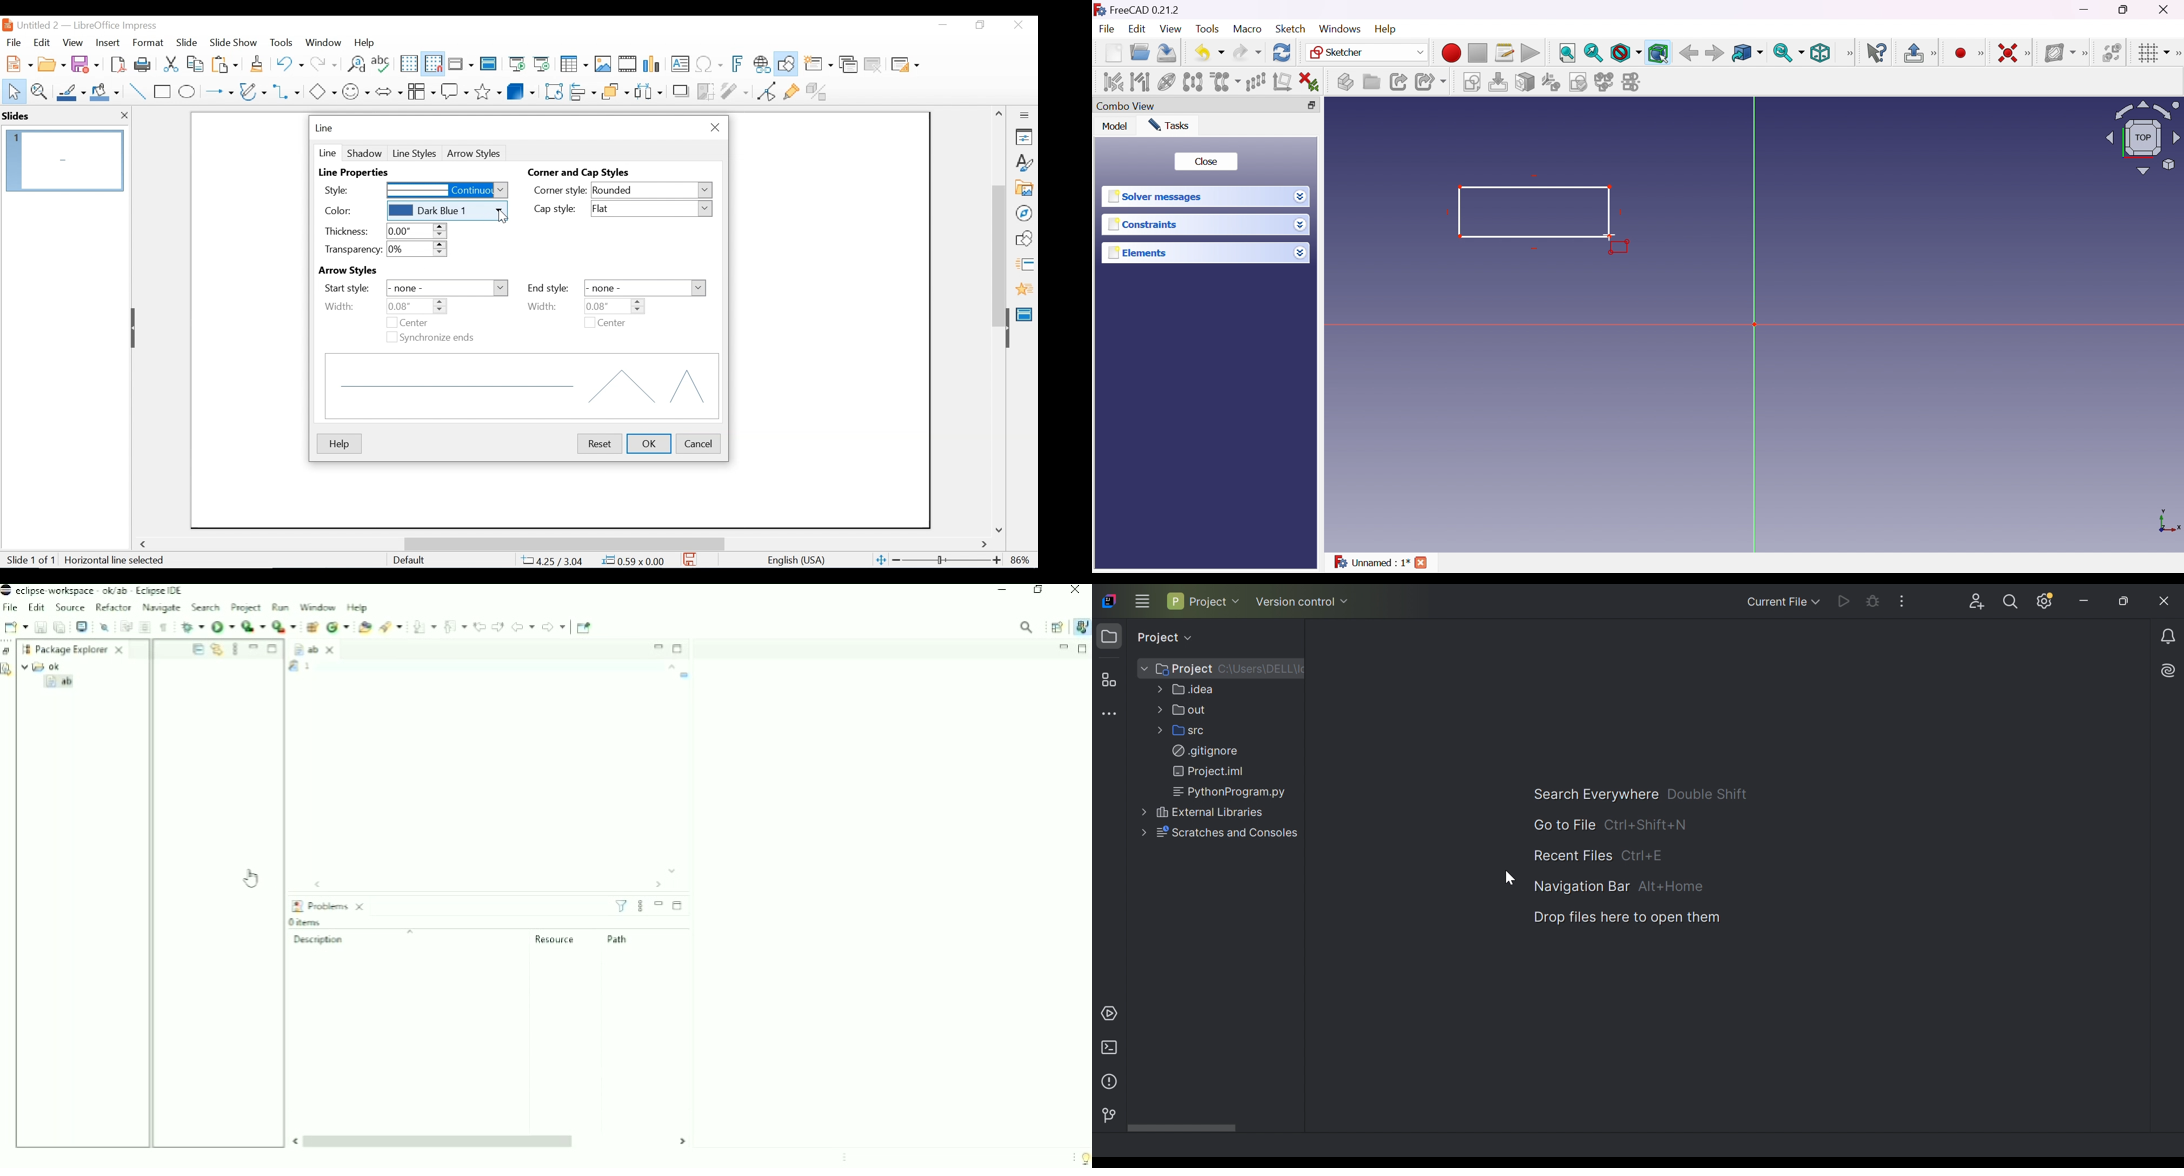 Image resolution: width=2184 pixels, height=1176 pixels. I want to click on [Sketcher edit mode], so click(1935, 52).